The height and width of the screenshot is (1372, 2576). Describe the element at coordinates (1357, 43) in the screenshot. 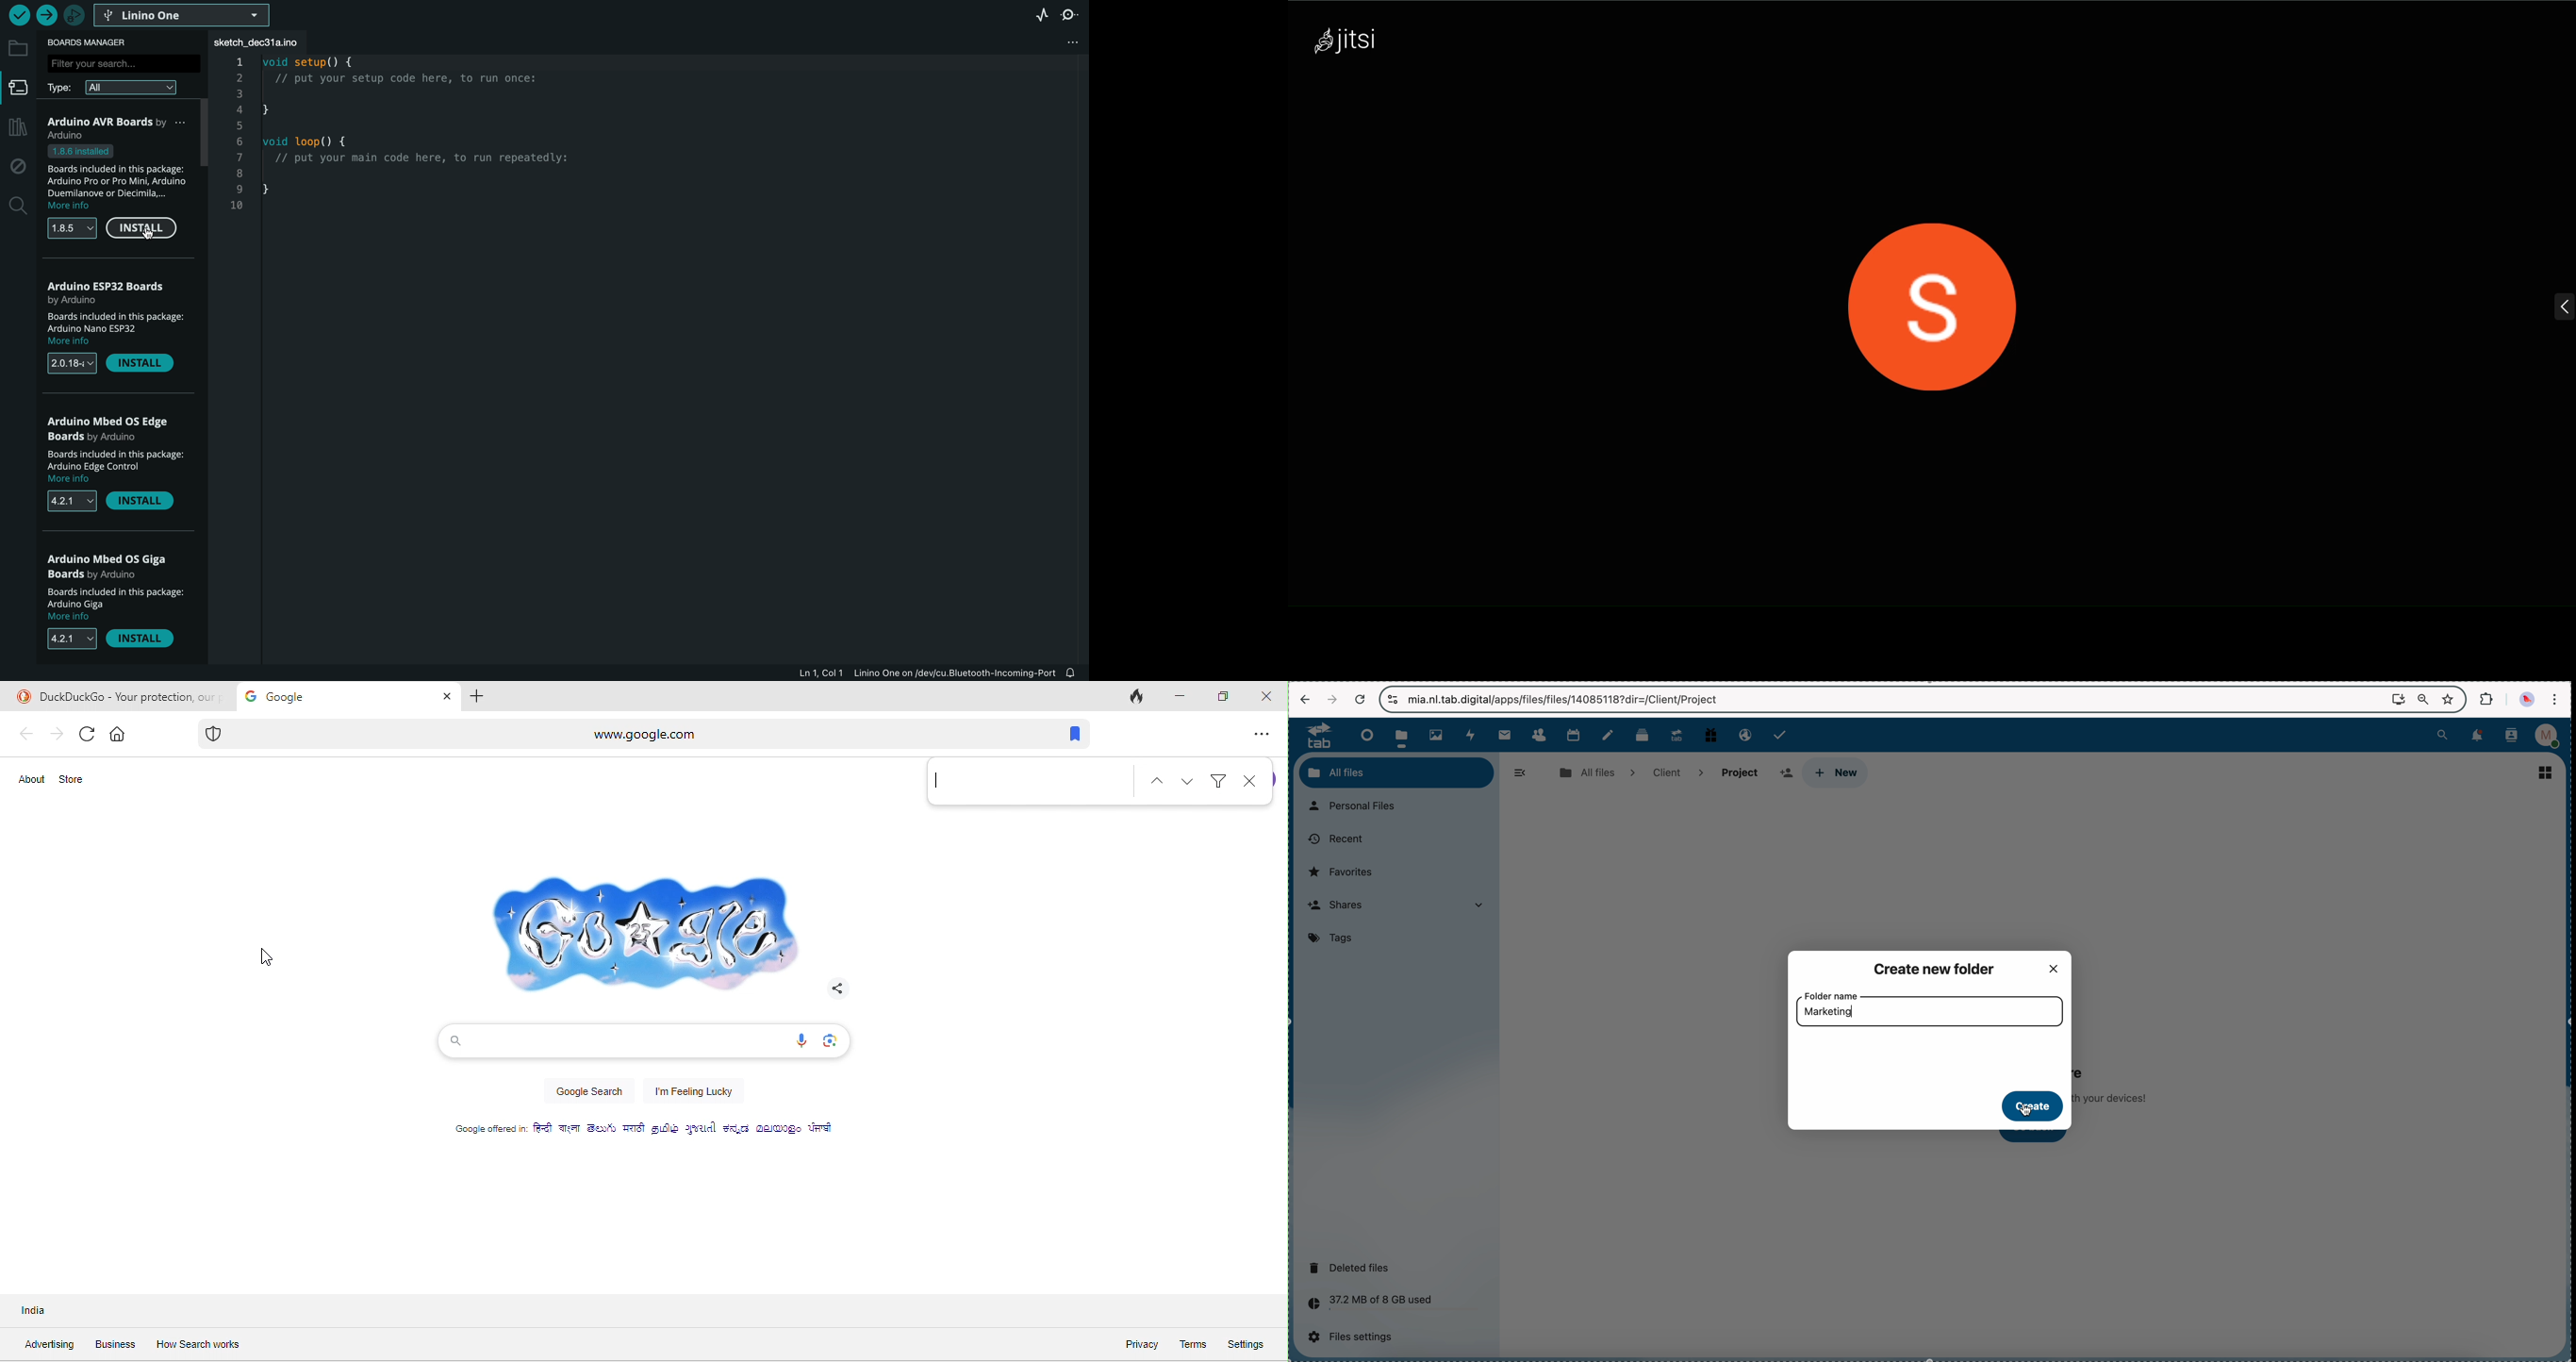

I see `logo` at that location.